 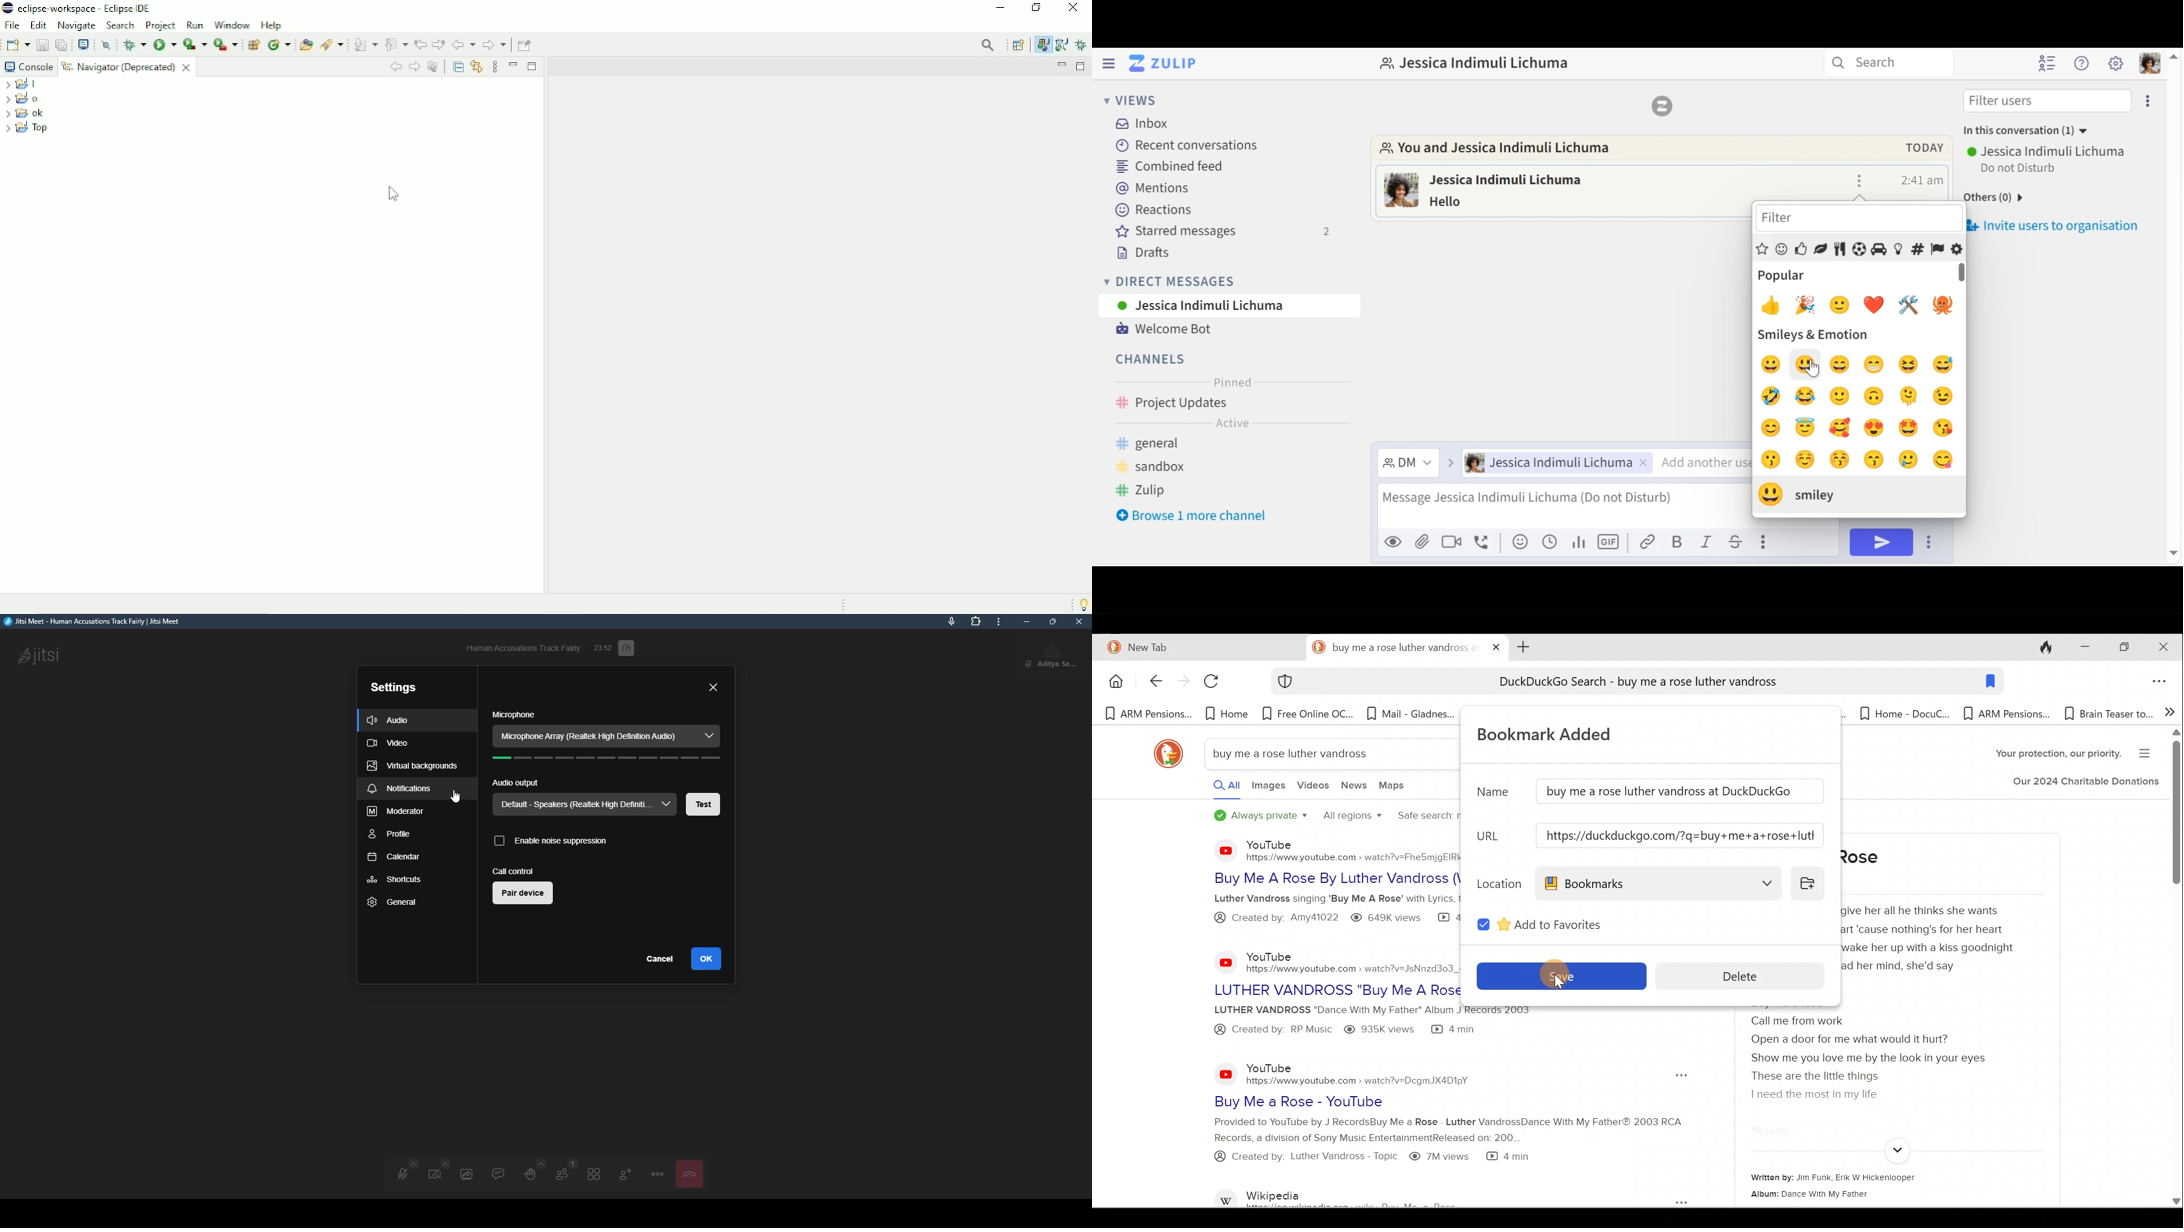 I want to click on angel smile, so click(x=1805, y=427).